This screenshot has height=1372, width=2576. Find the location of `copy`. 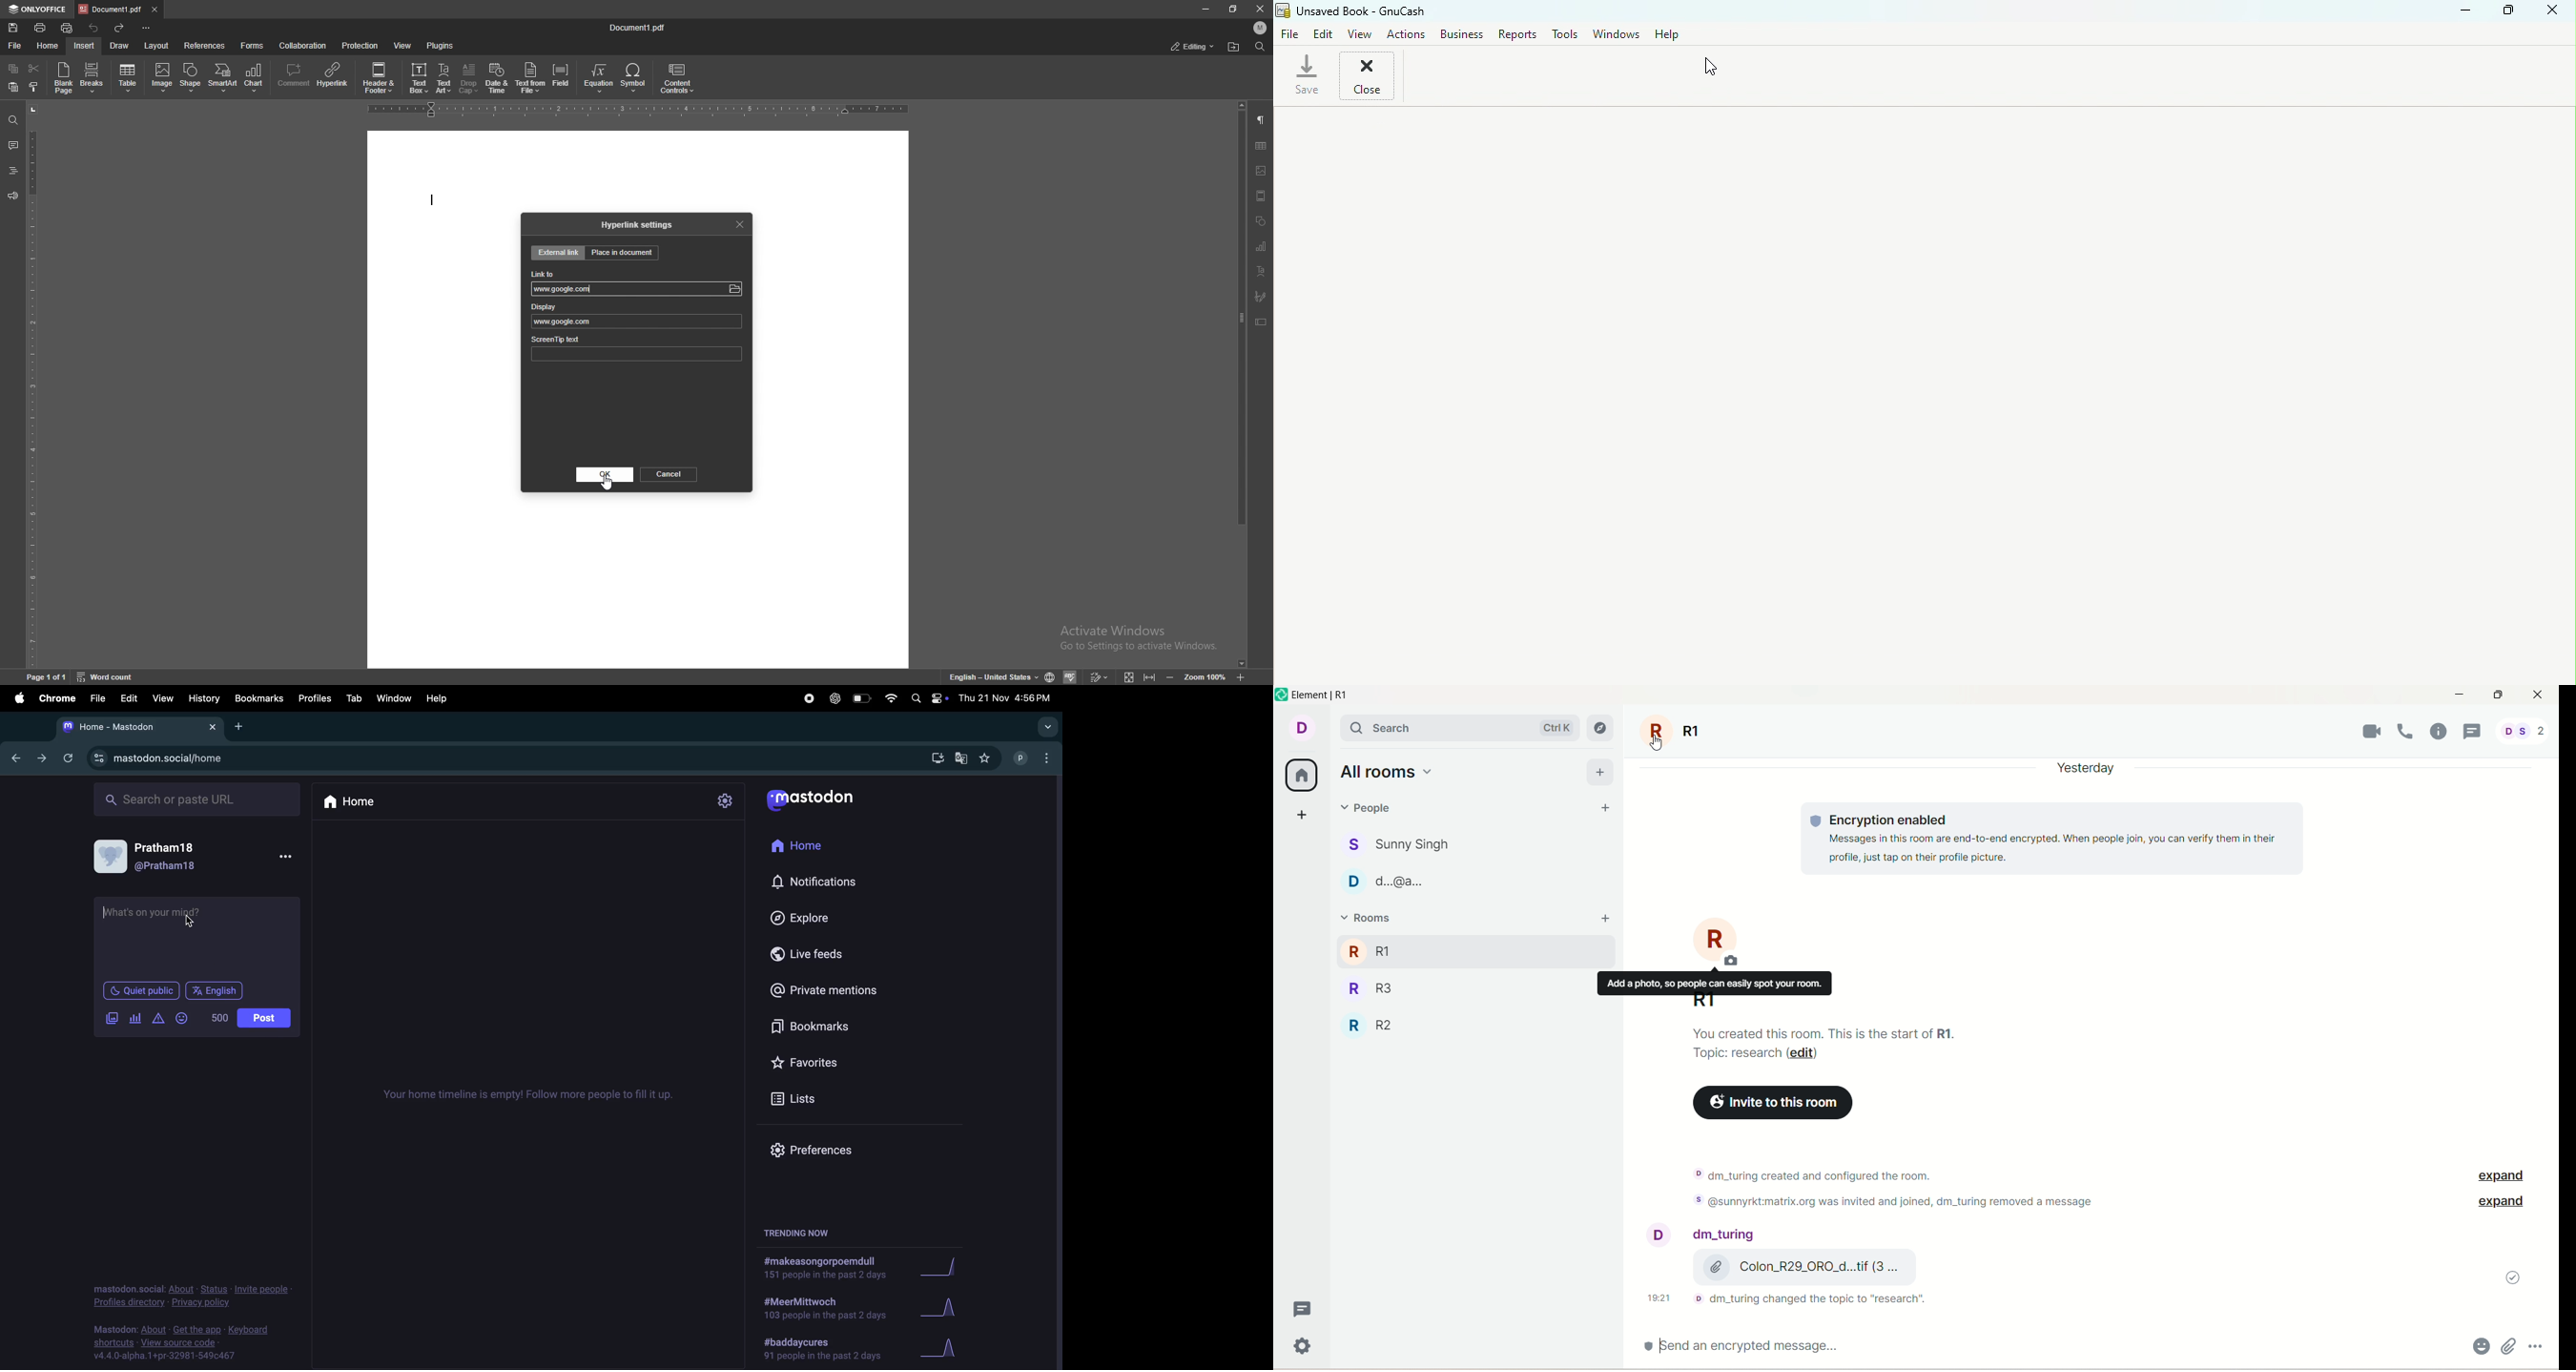

copy is located at coordinates (15, 68).